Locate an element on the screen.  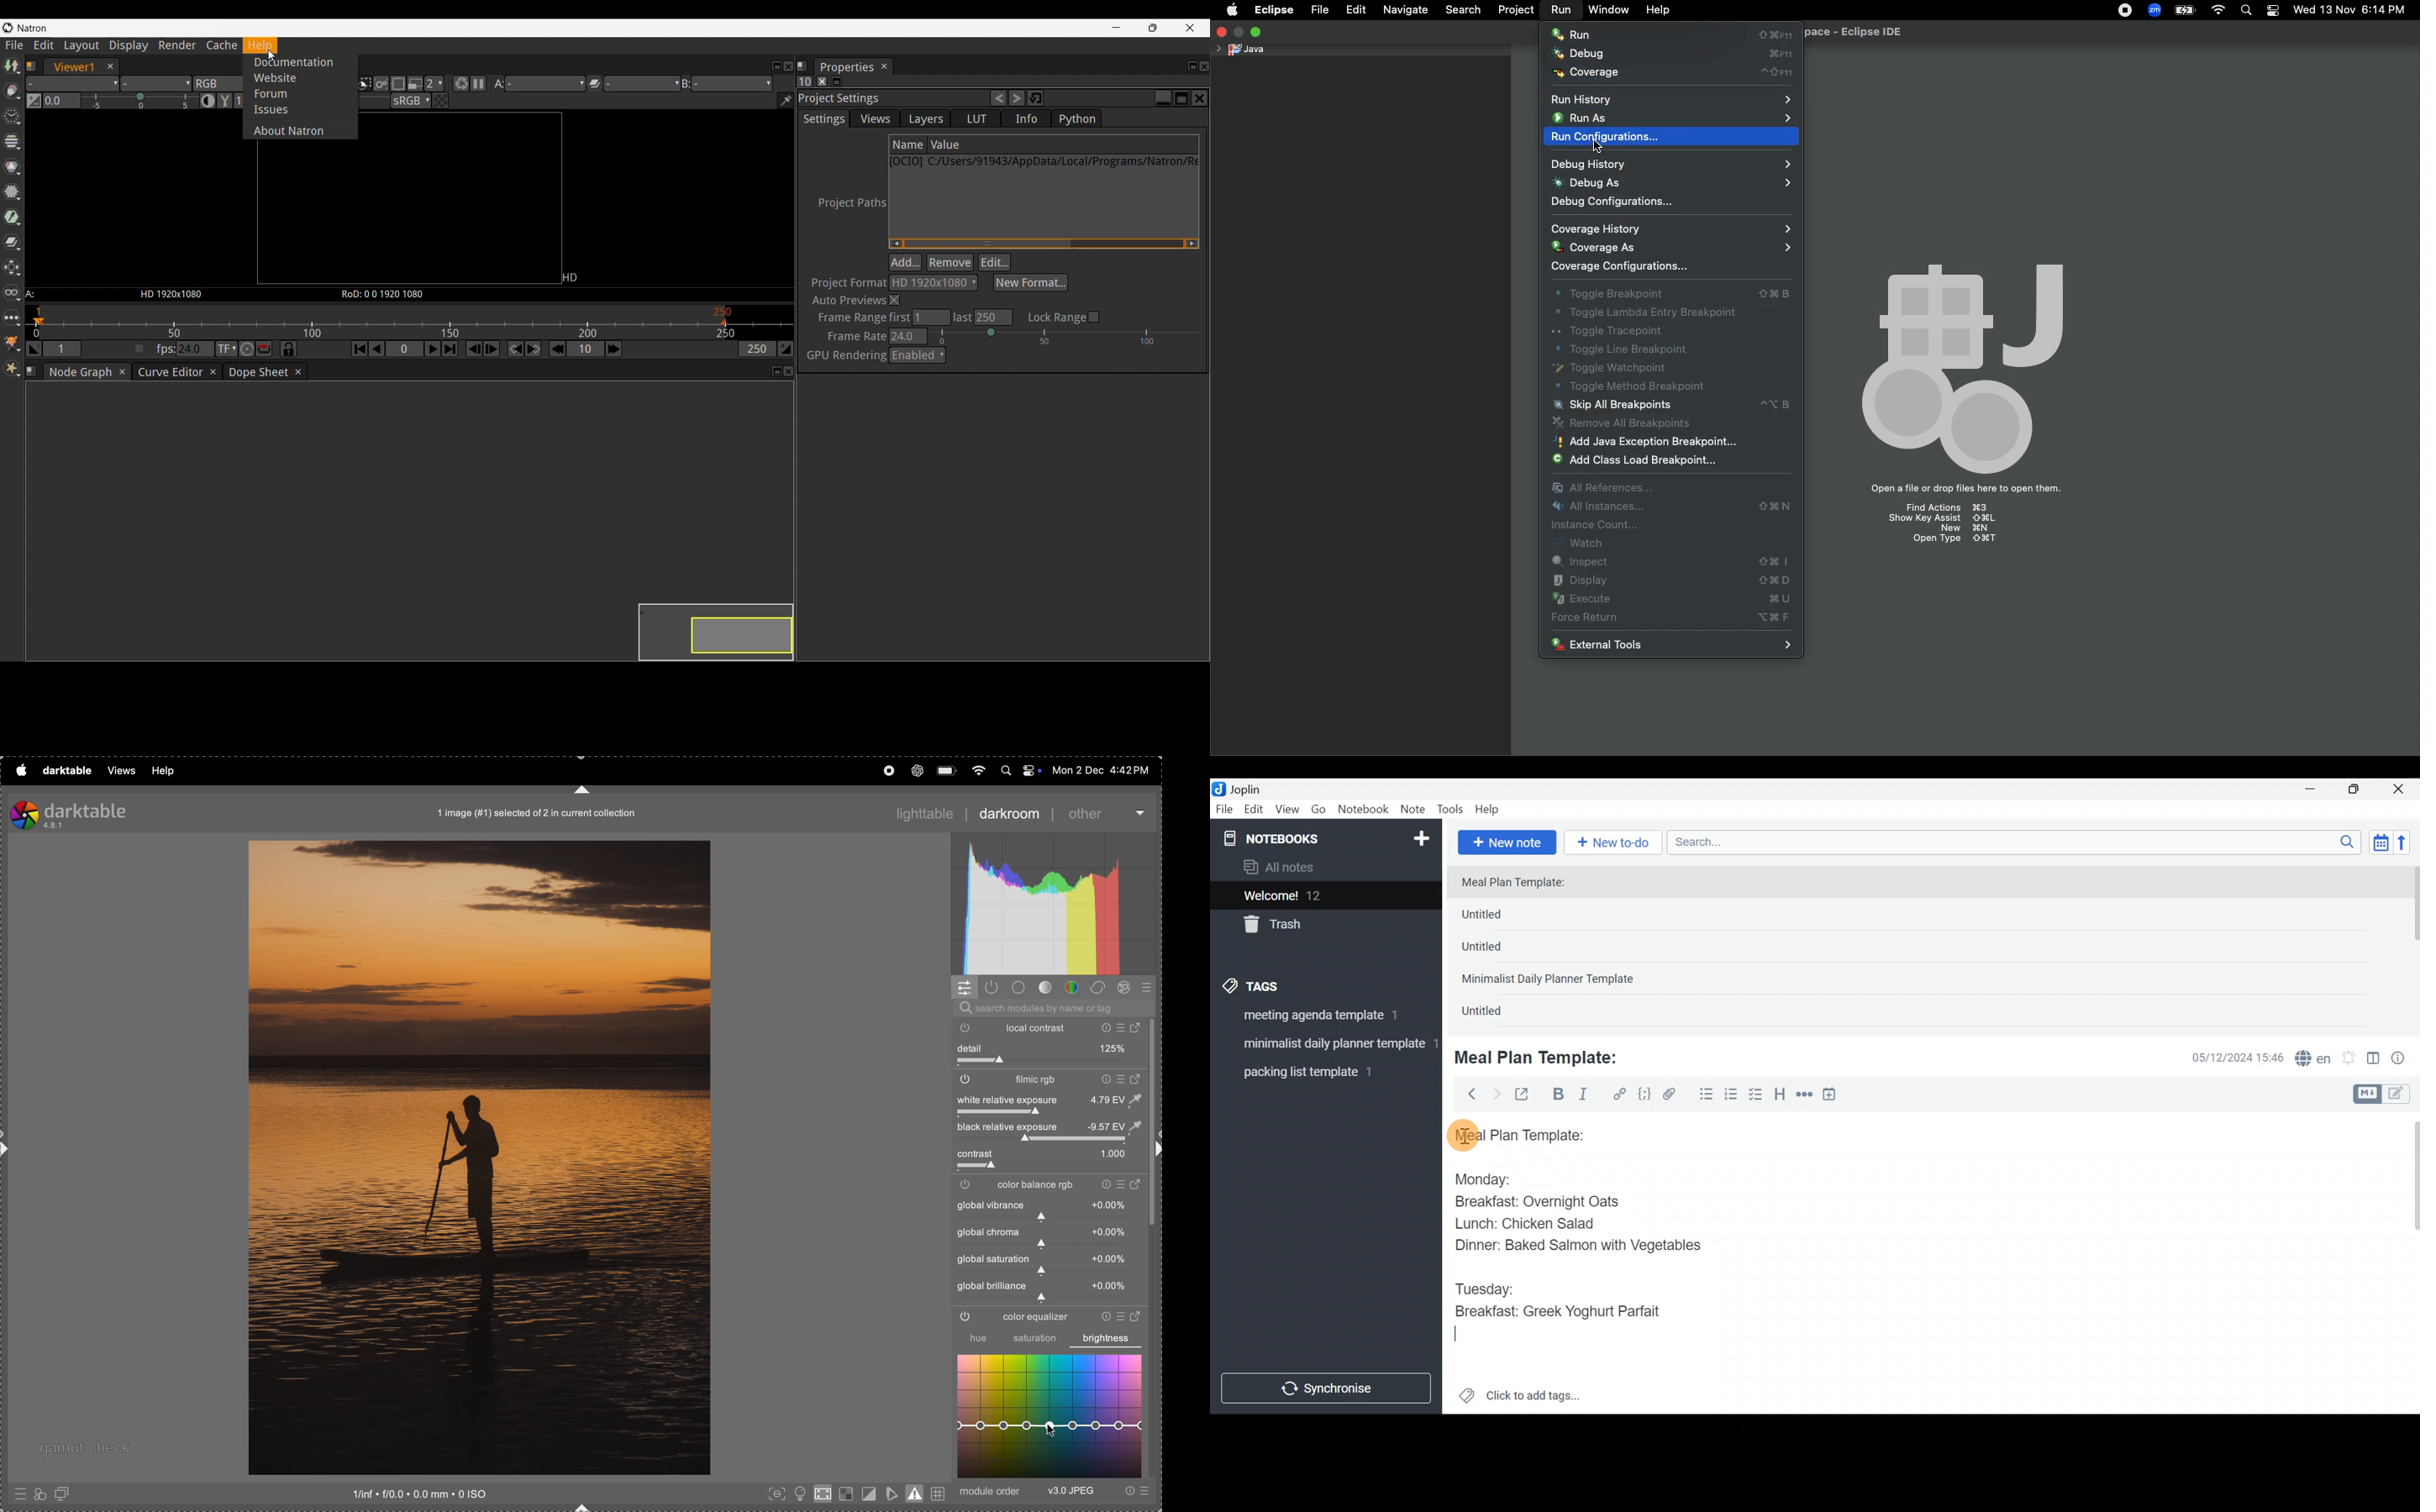
Debug configurations... is located at coordinates (1622, 202).